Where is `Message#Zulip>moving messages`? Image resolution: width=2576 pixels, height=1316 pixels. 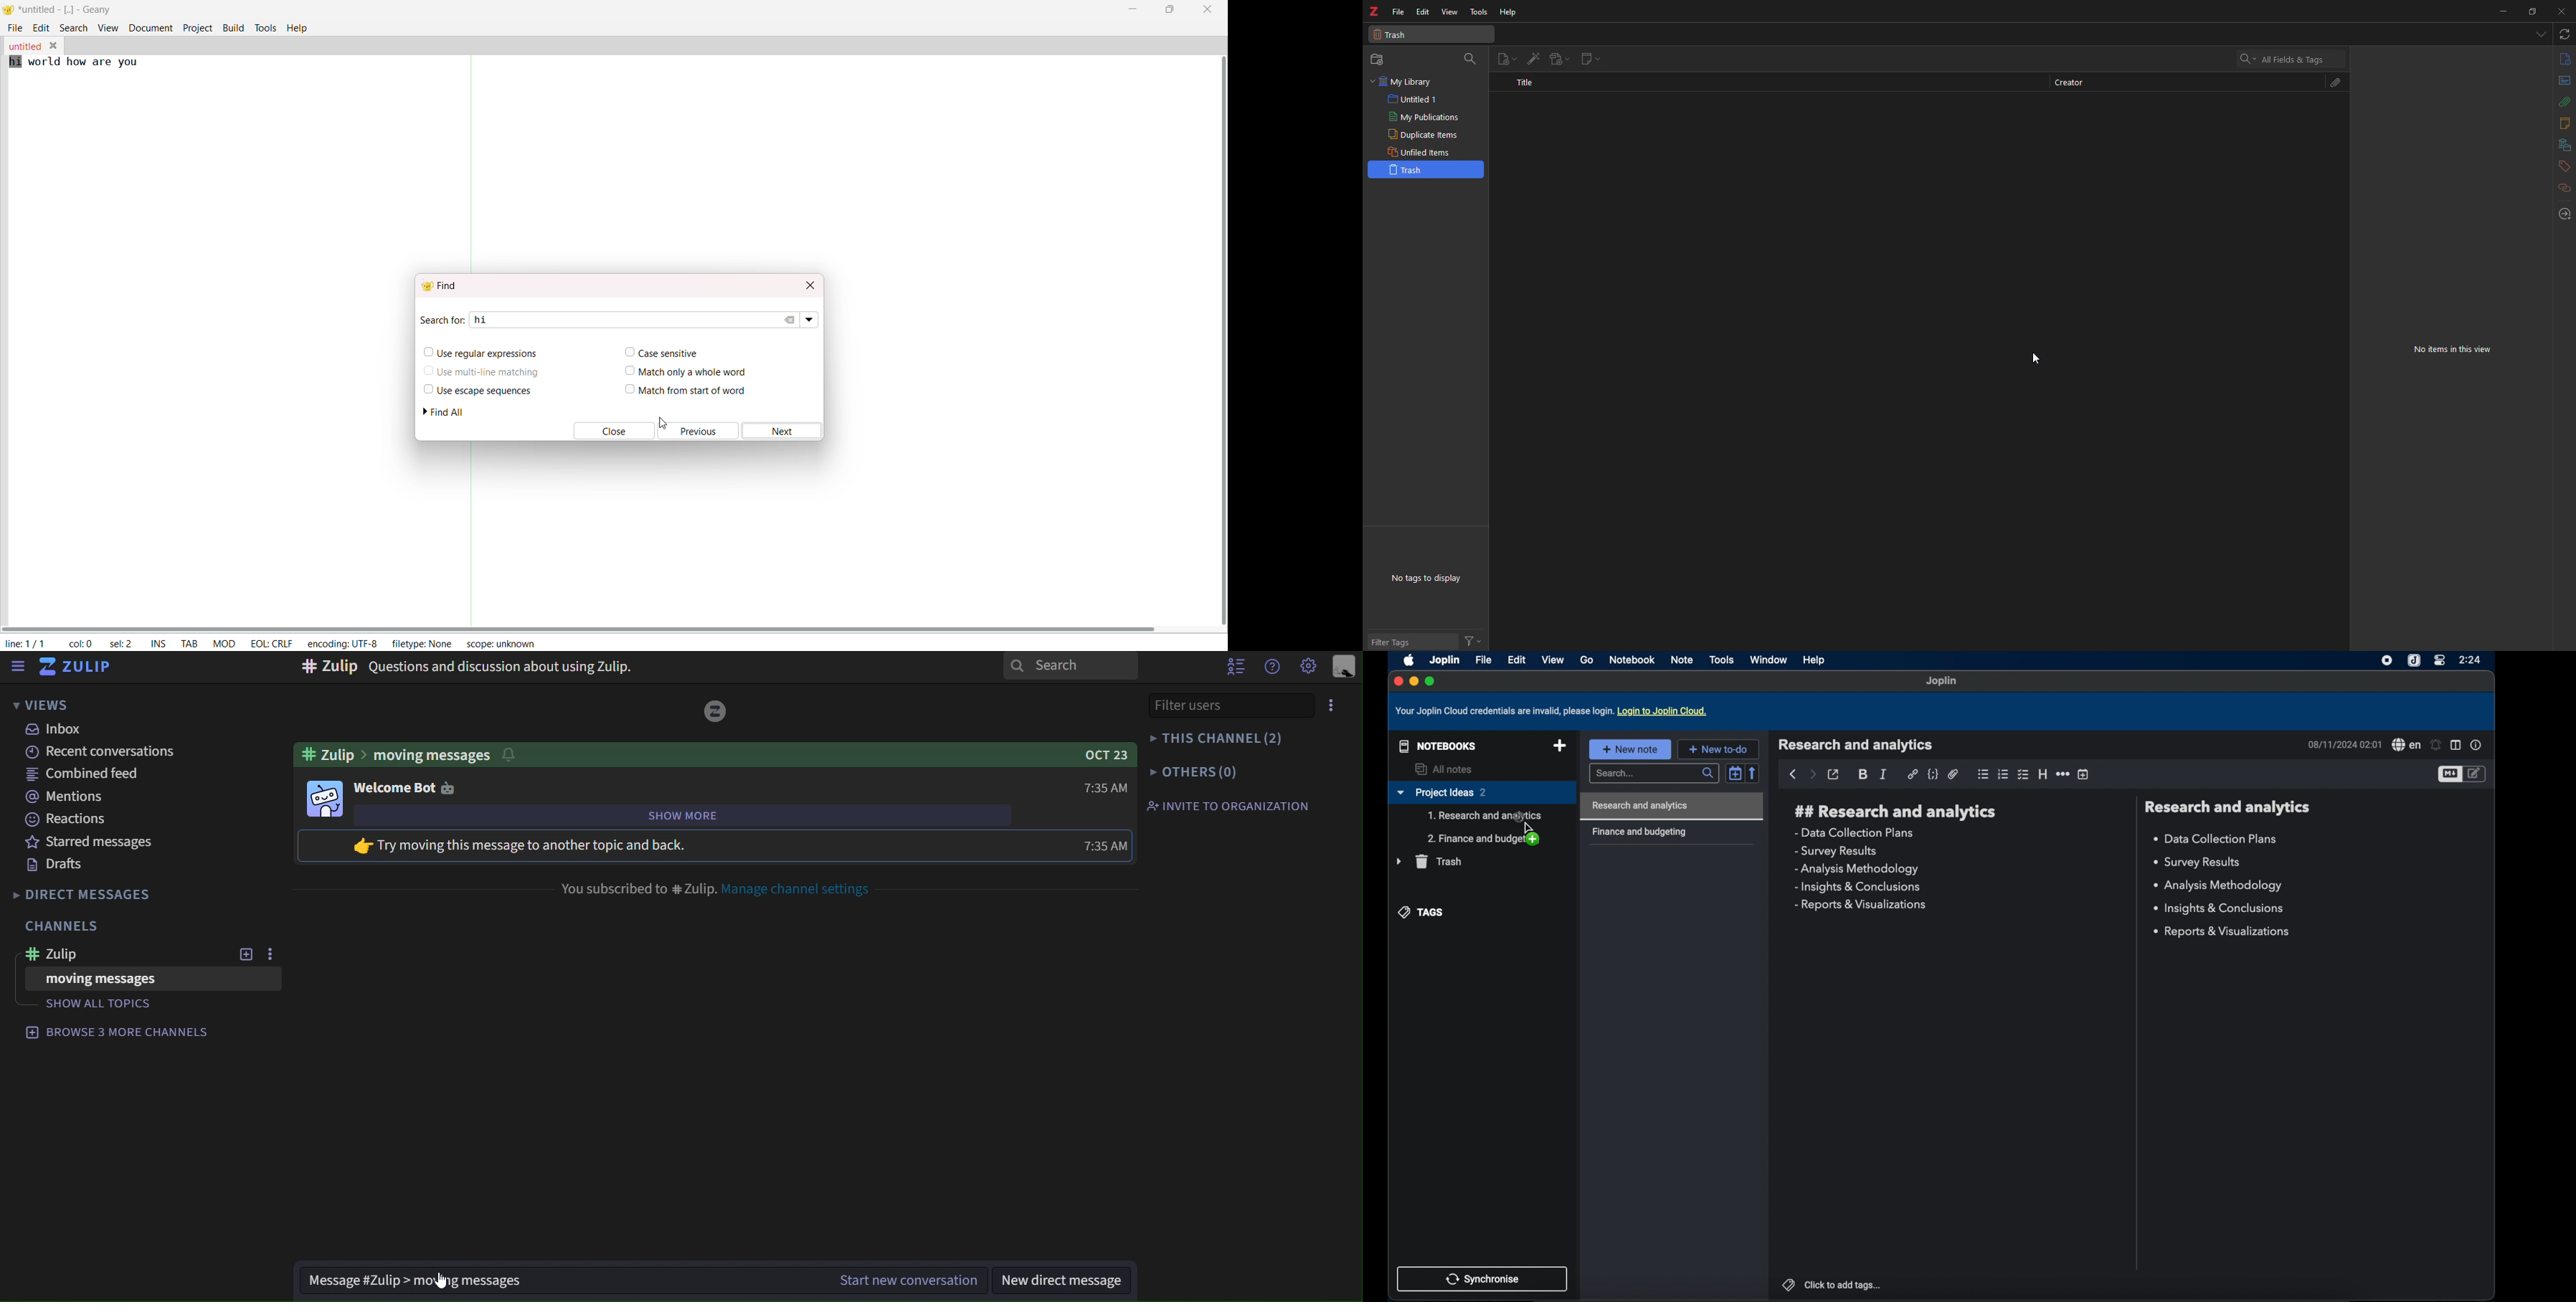 Message#Zulip>moving messages is located at coordinates (406, 1279).